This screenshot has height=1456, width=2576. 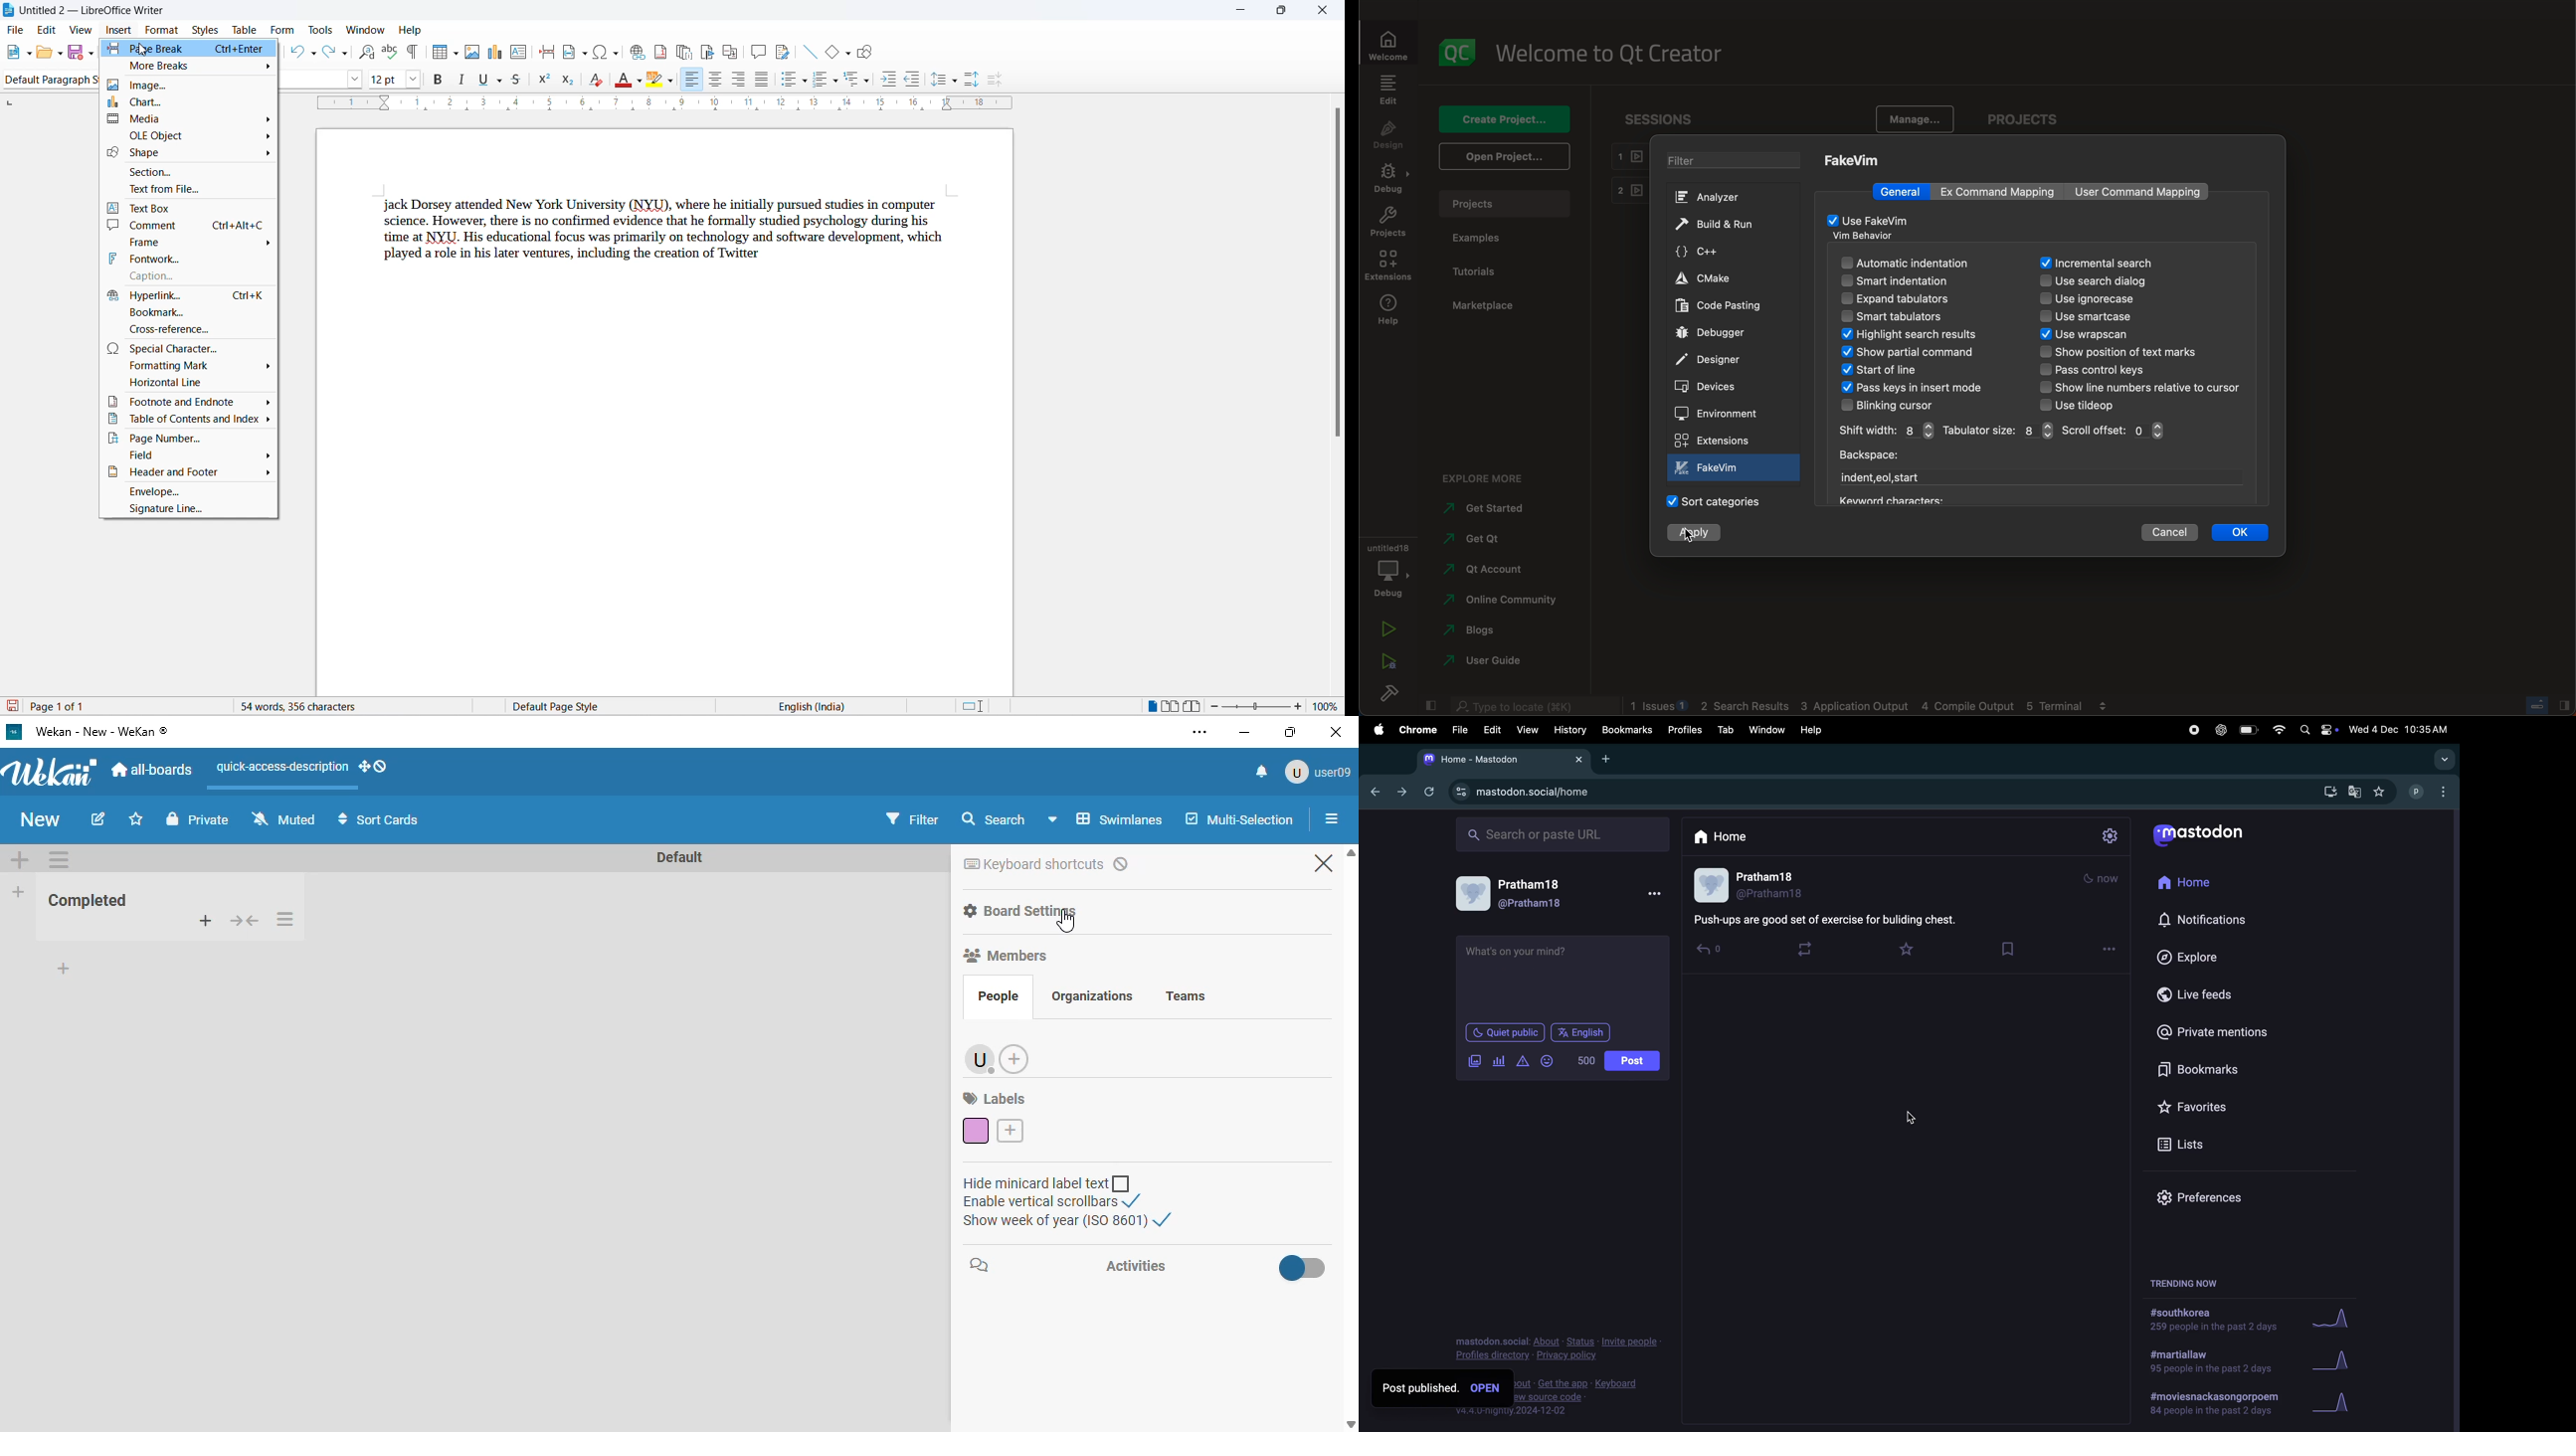 I want to click on ok, so click(x=2240, y=533).